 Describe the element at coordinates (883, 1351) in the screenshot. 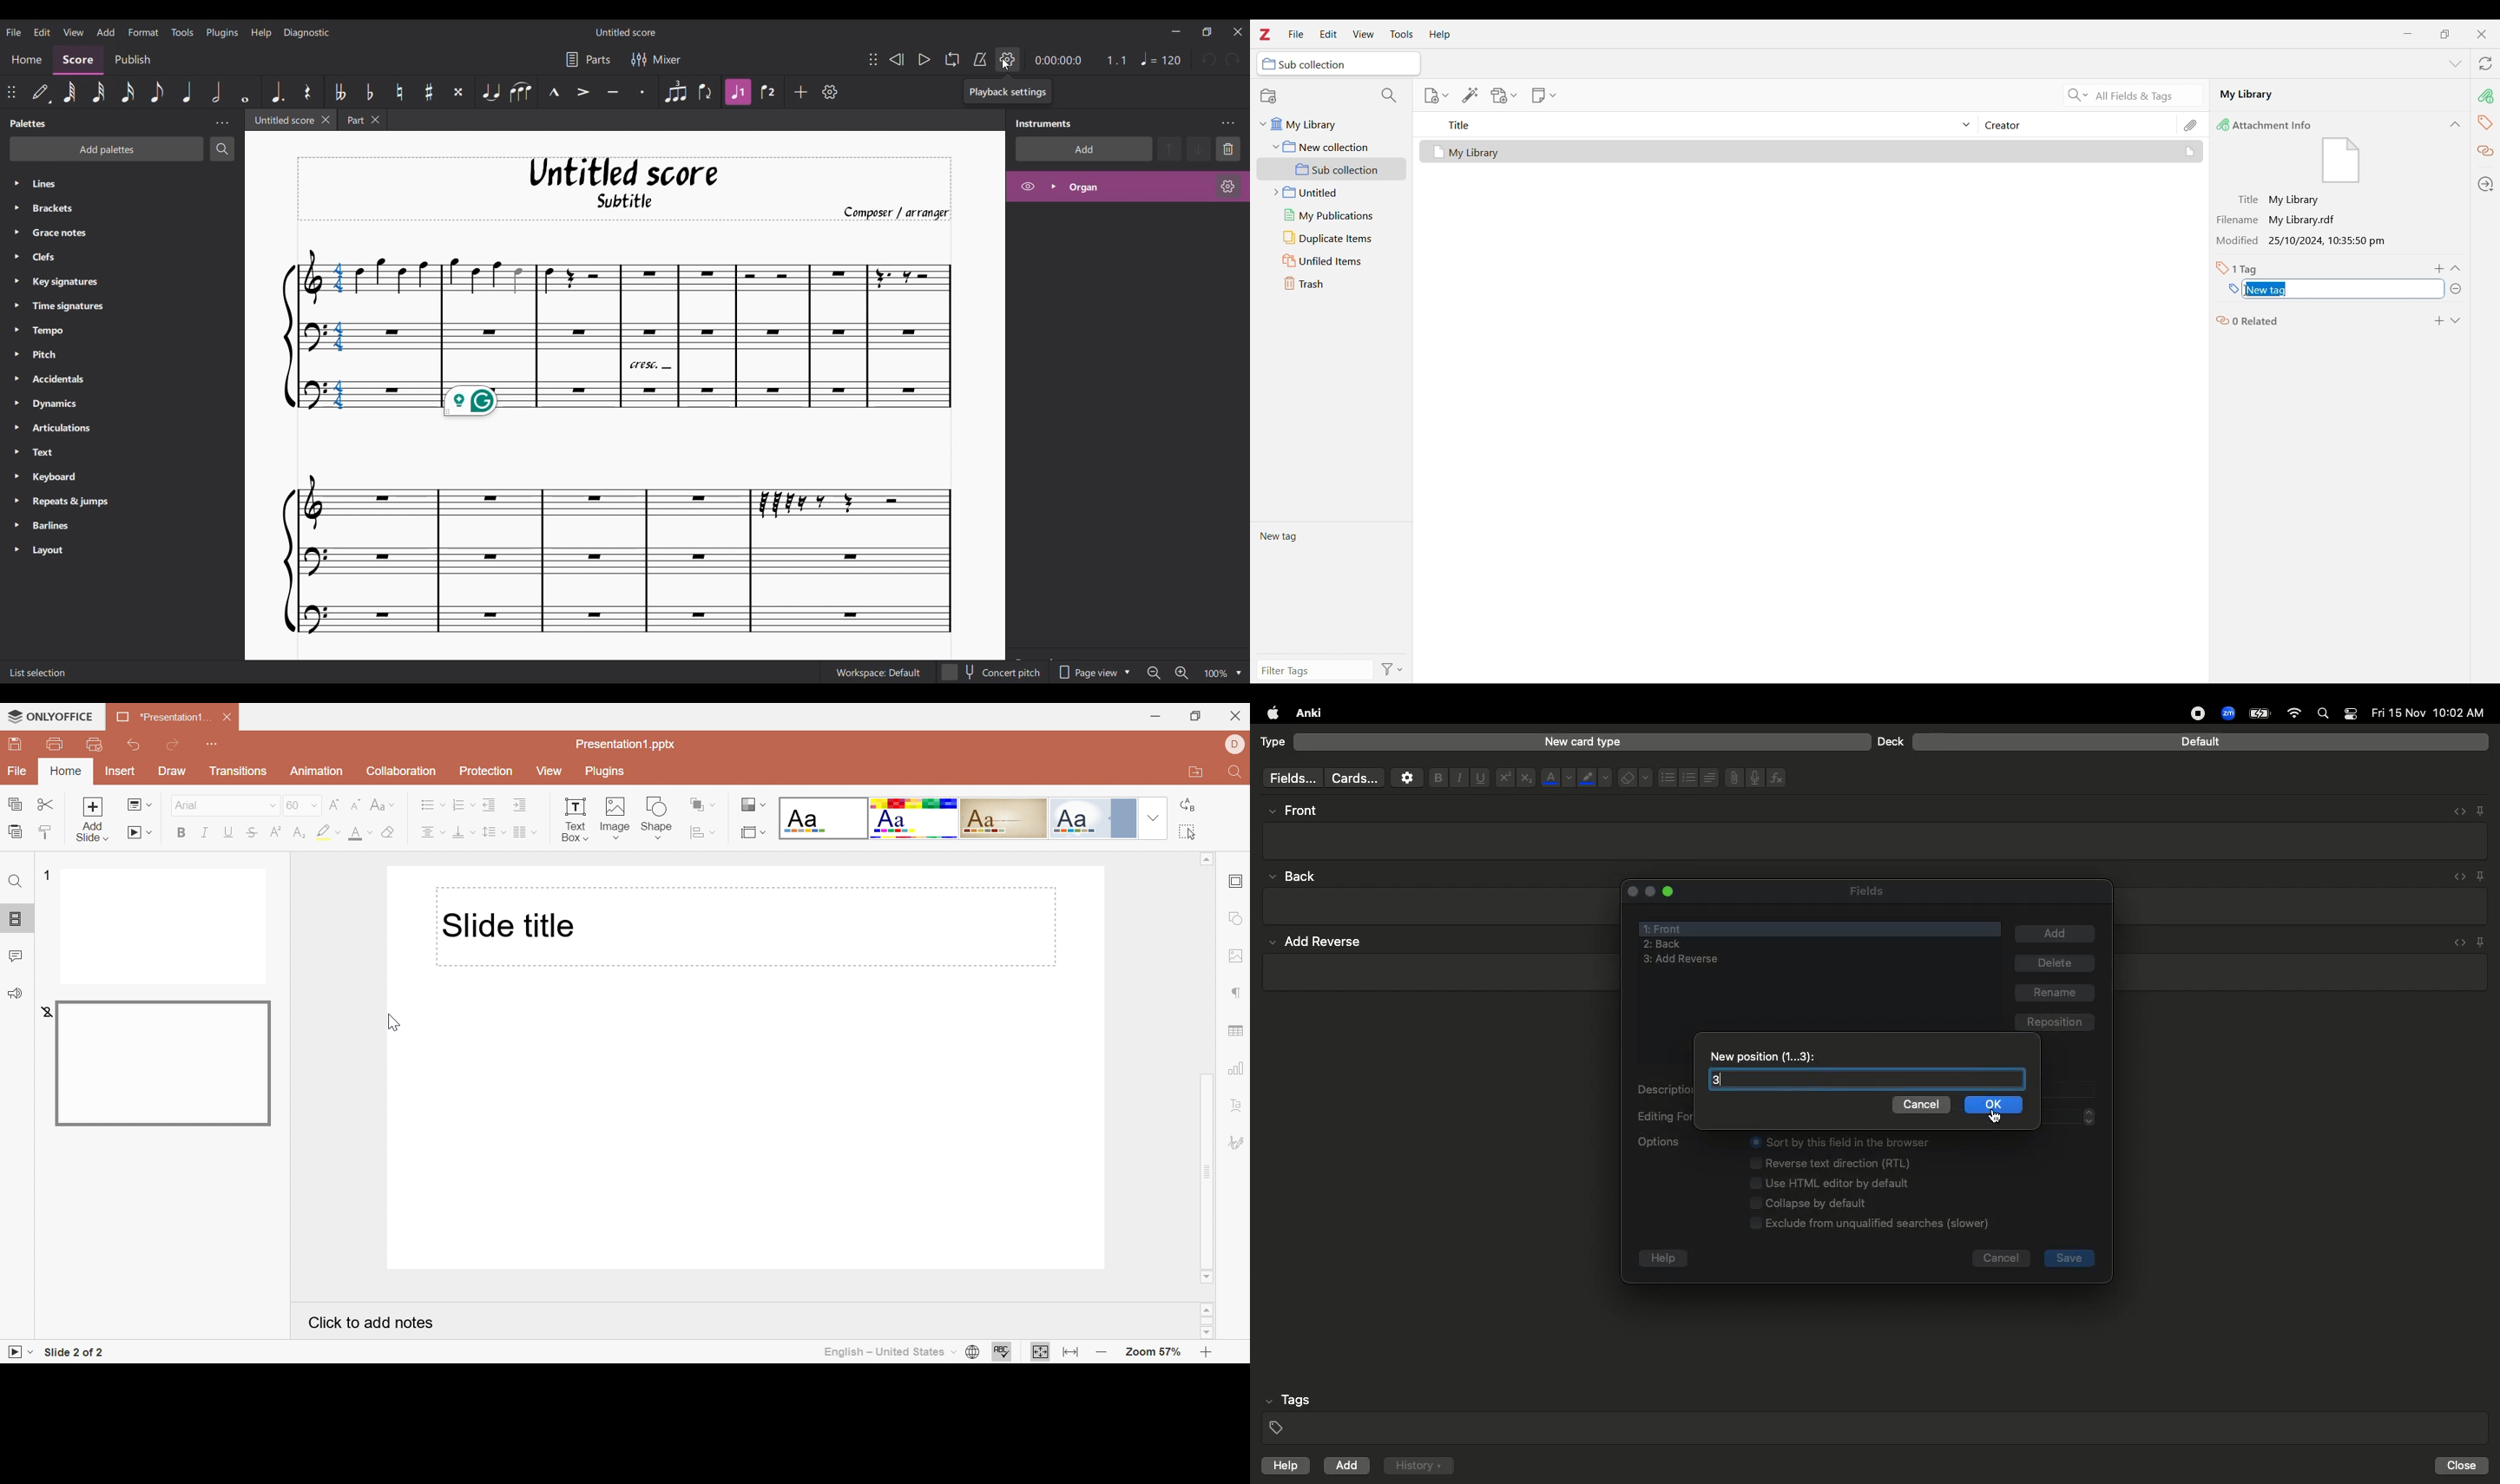

I see `English - United States` at that location.